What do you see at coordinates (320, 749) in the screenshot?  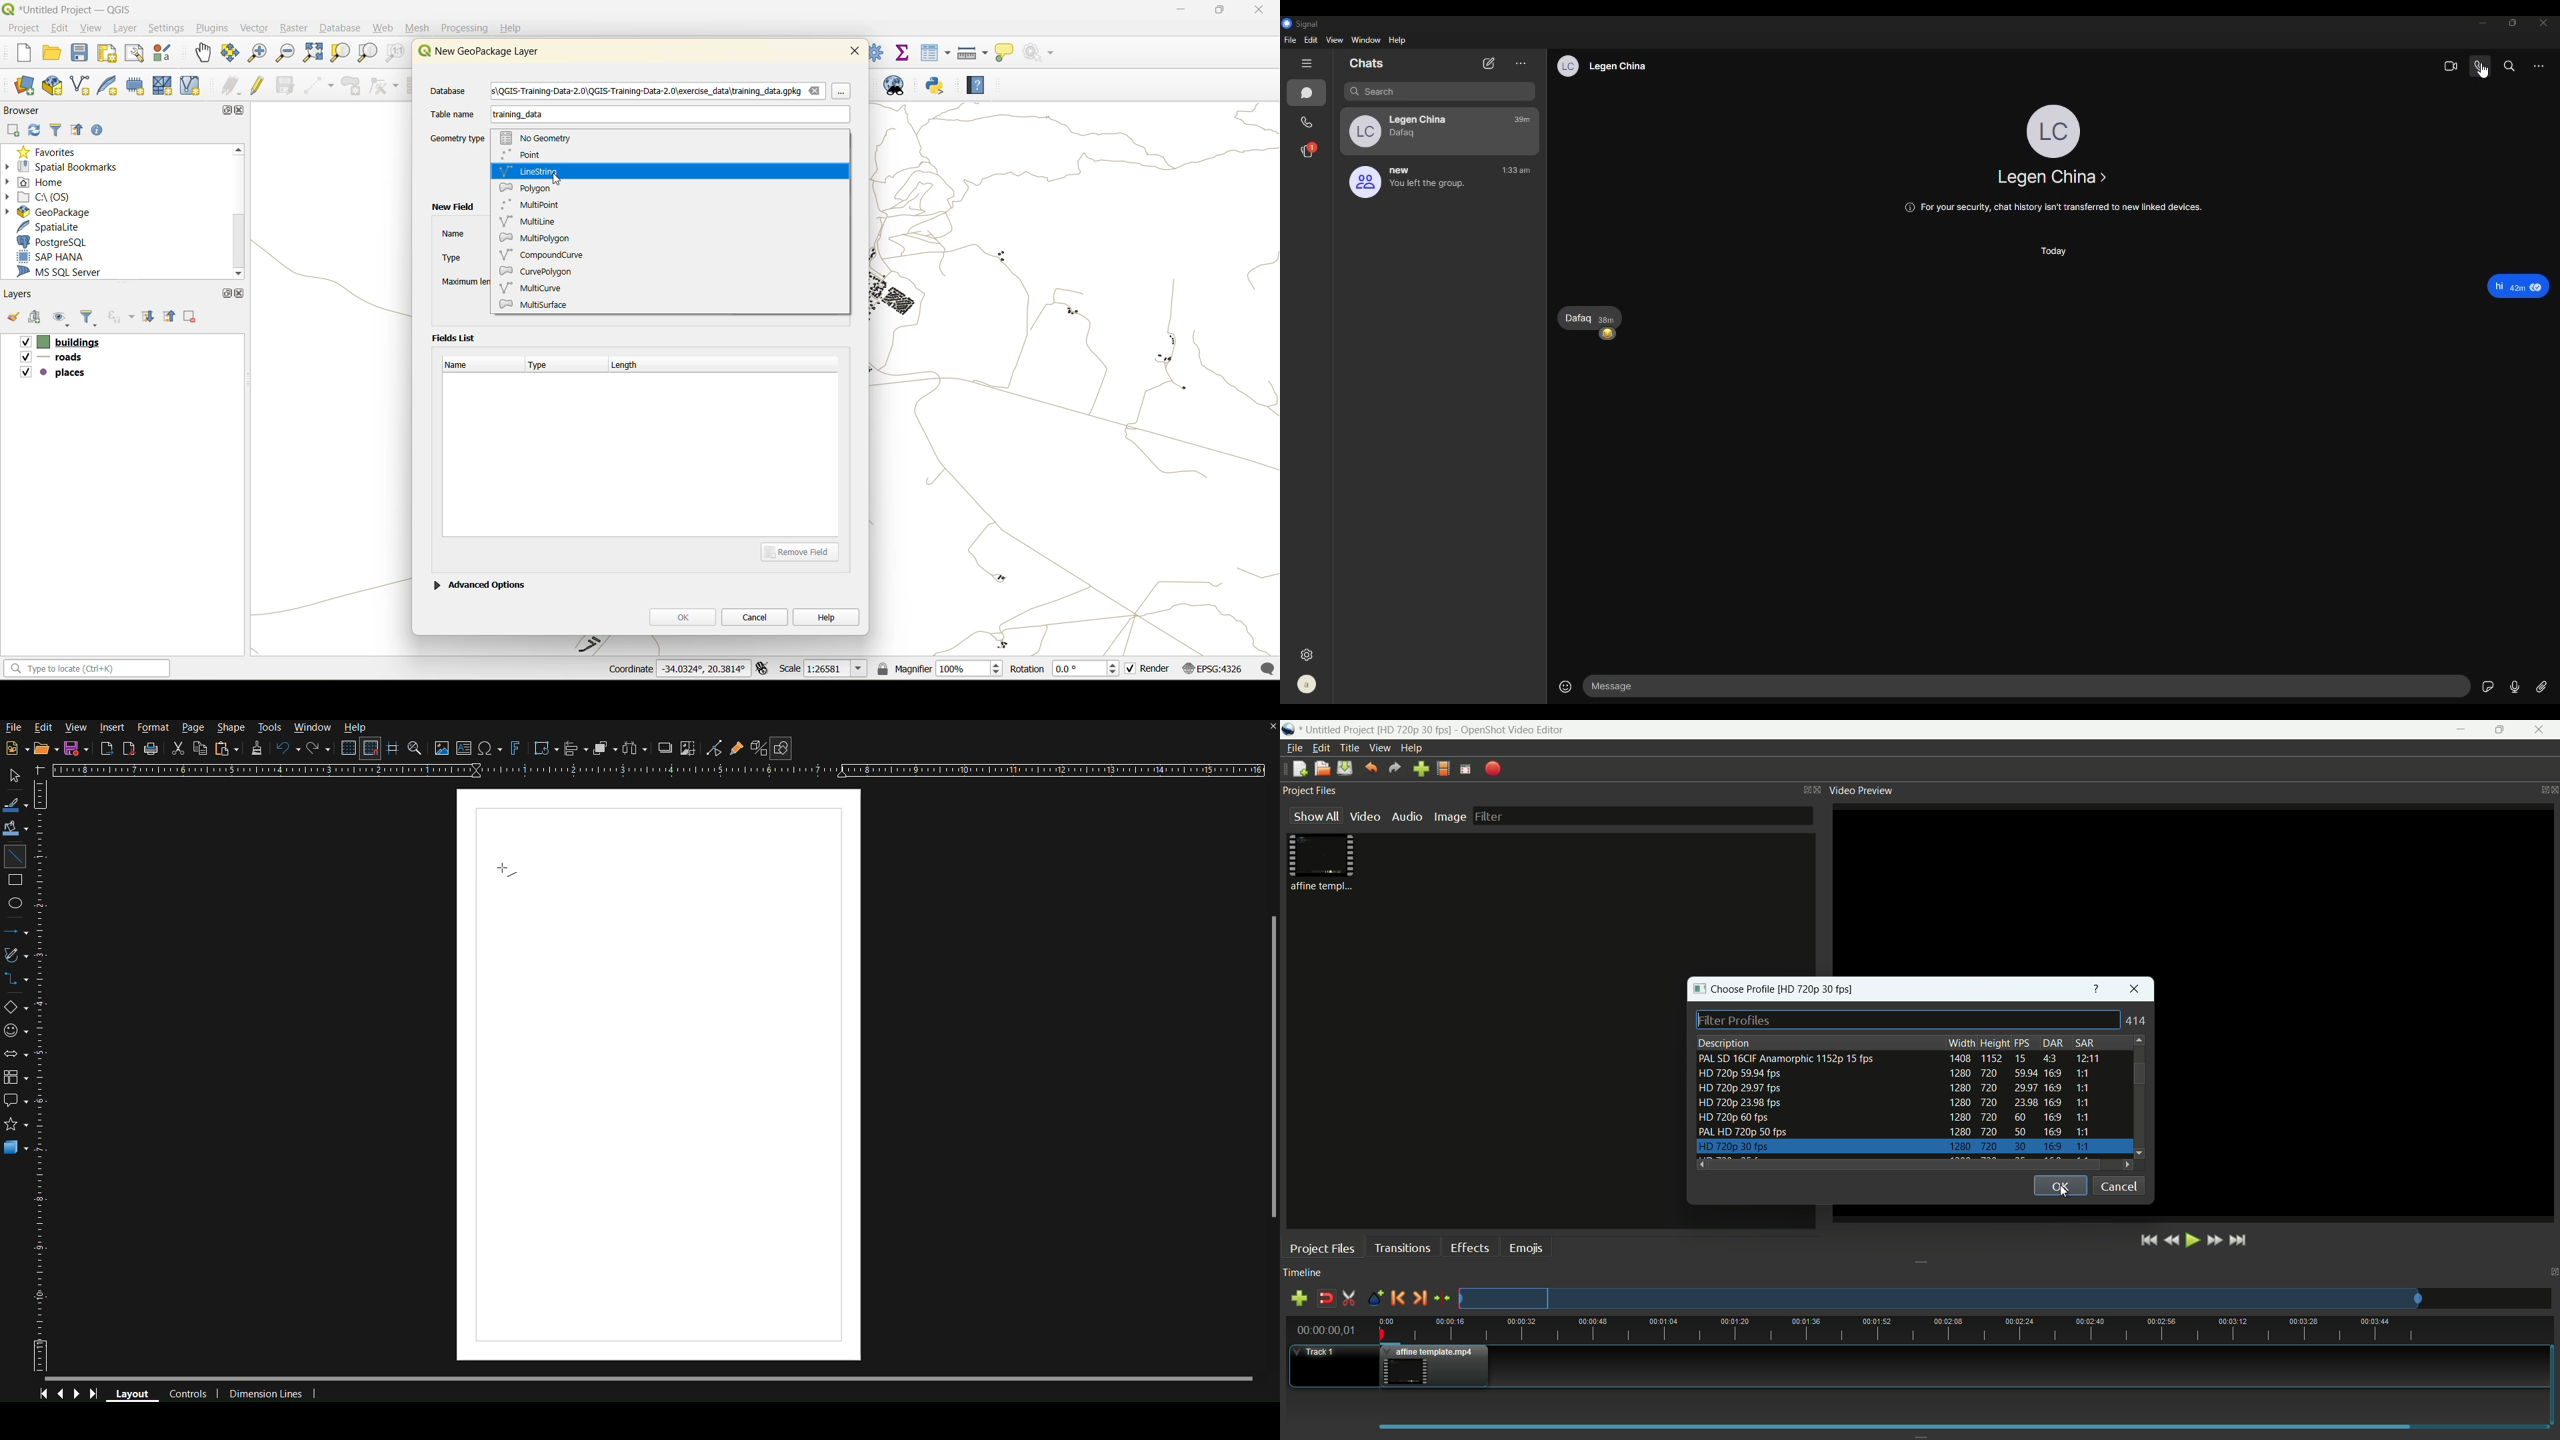 I see `Redo` at bounding box center [320, 749].